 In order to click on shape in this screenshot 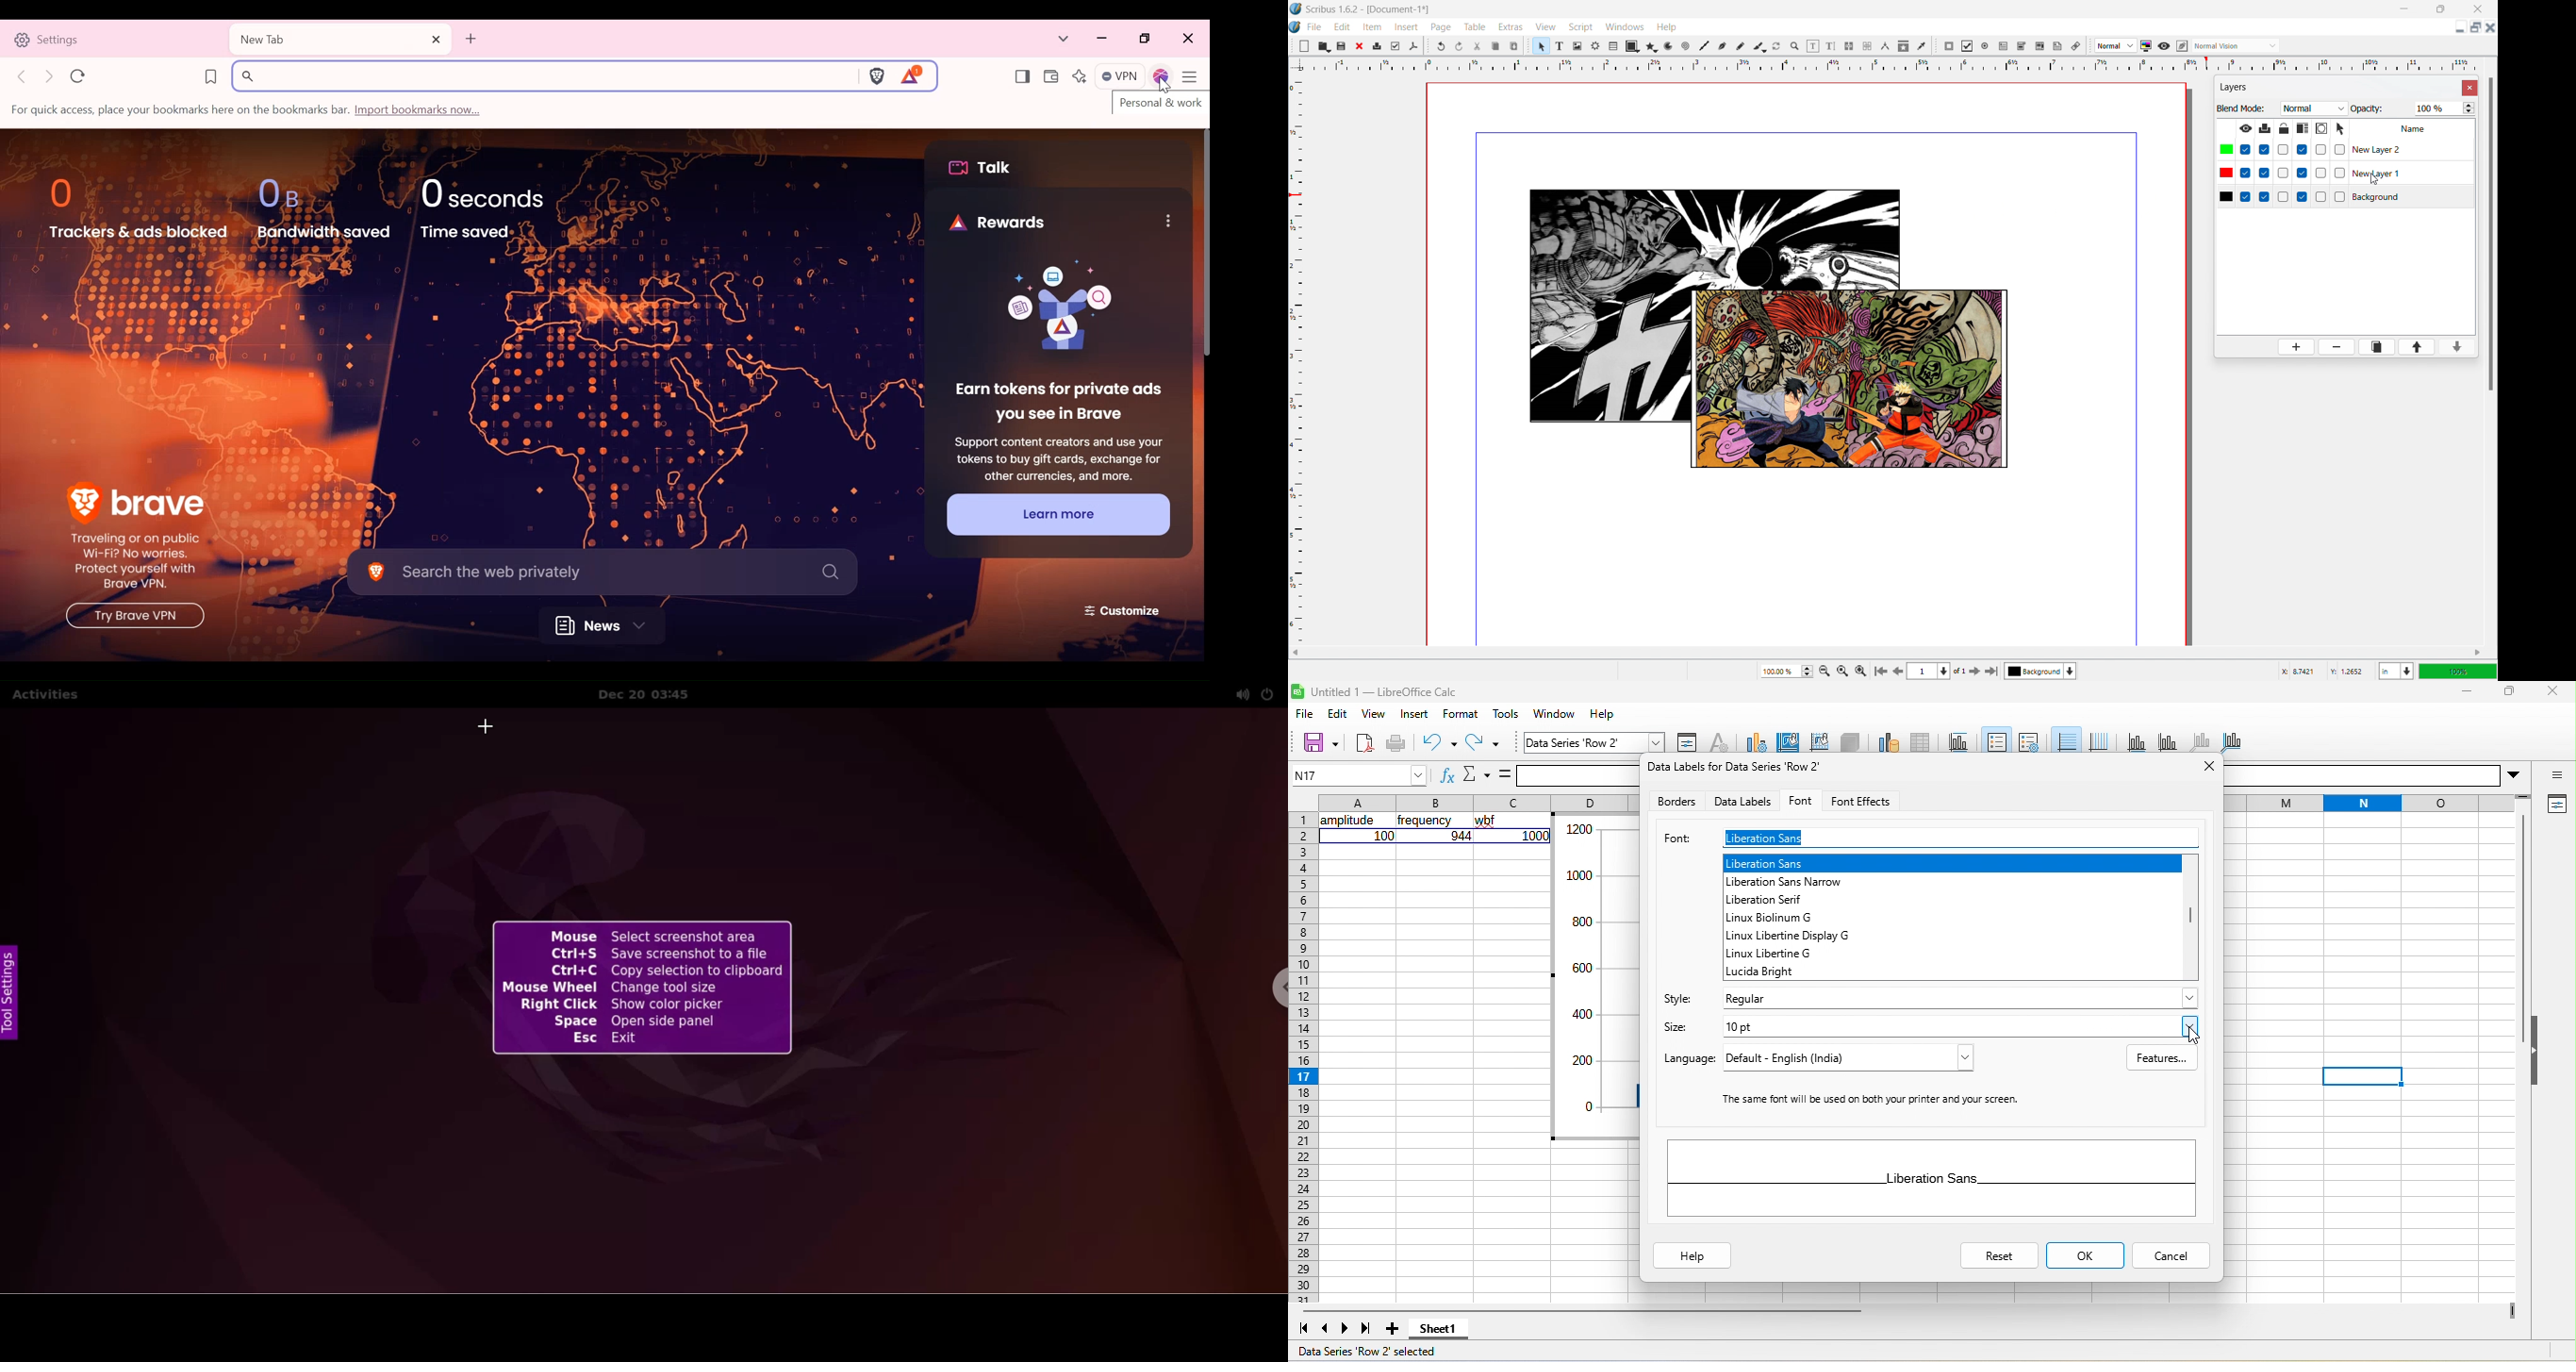, I will do `click(1632, 46)`.